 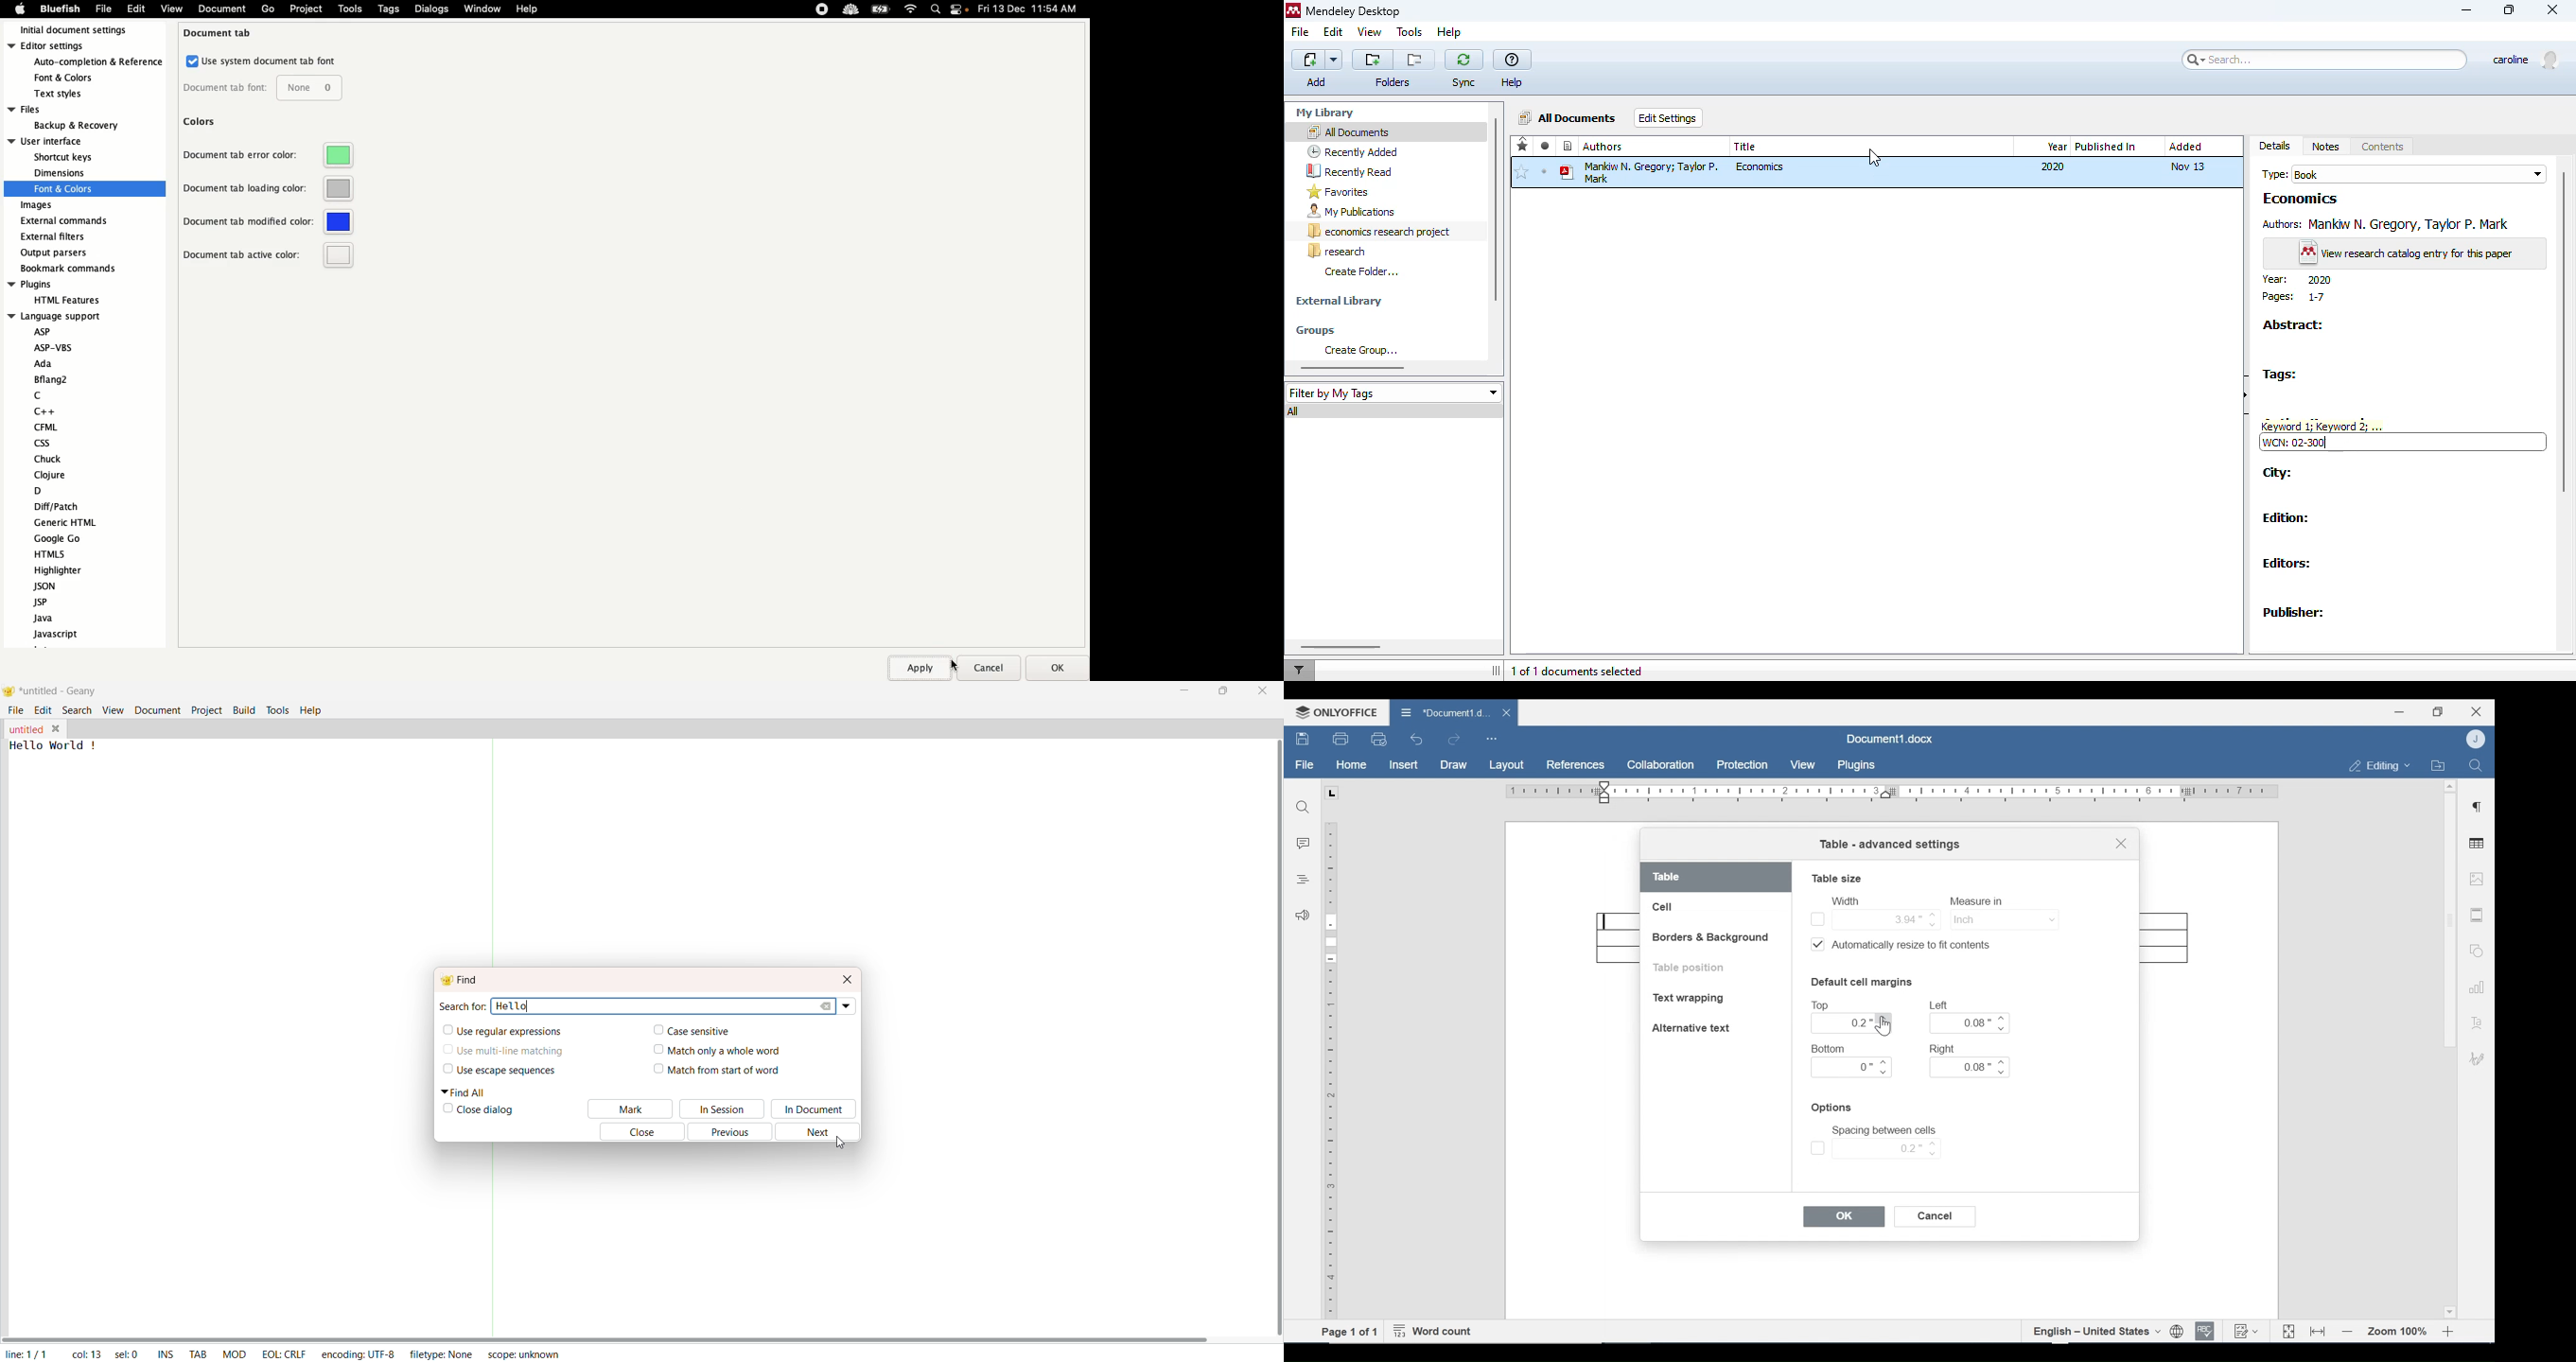 What do you see at coordinates (1296, 411) in the screenshot?
I see `all` at bounding box center [1296, 411].